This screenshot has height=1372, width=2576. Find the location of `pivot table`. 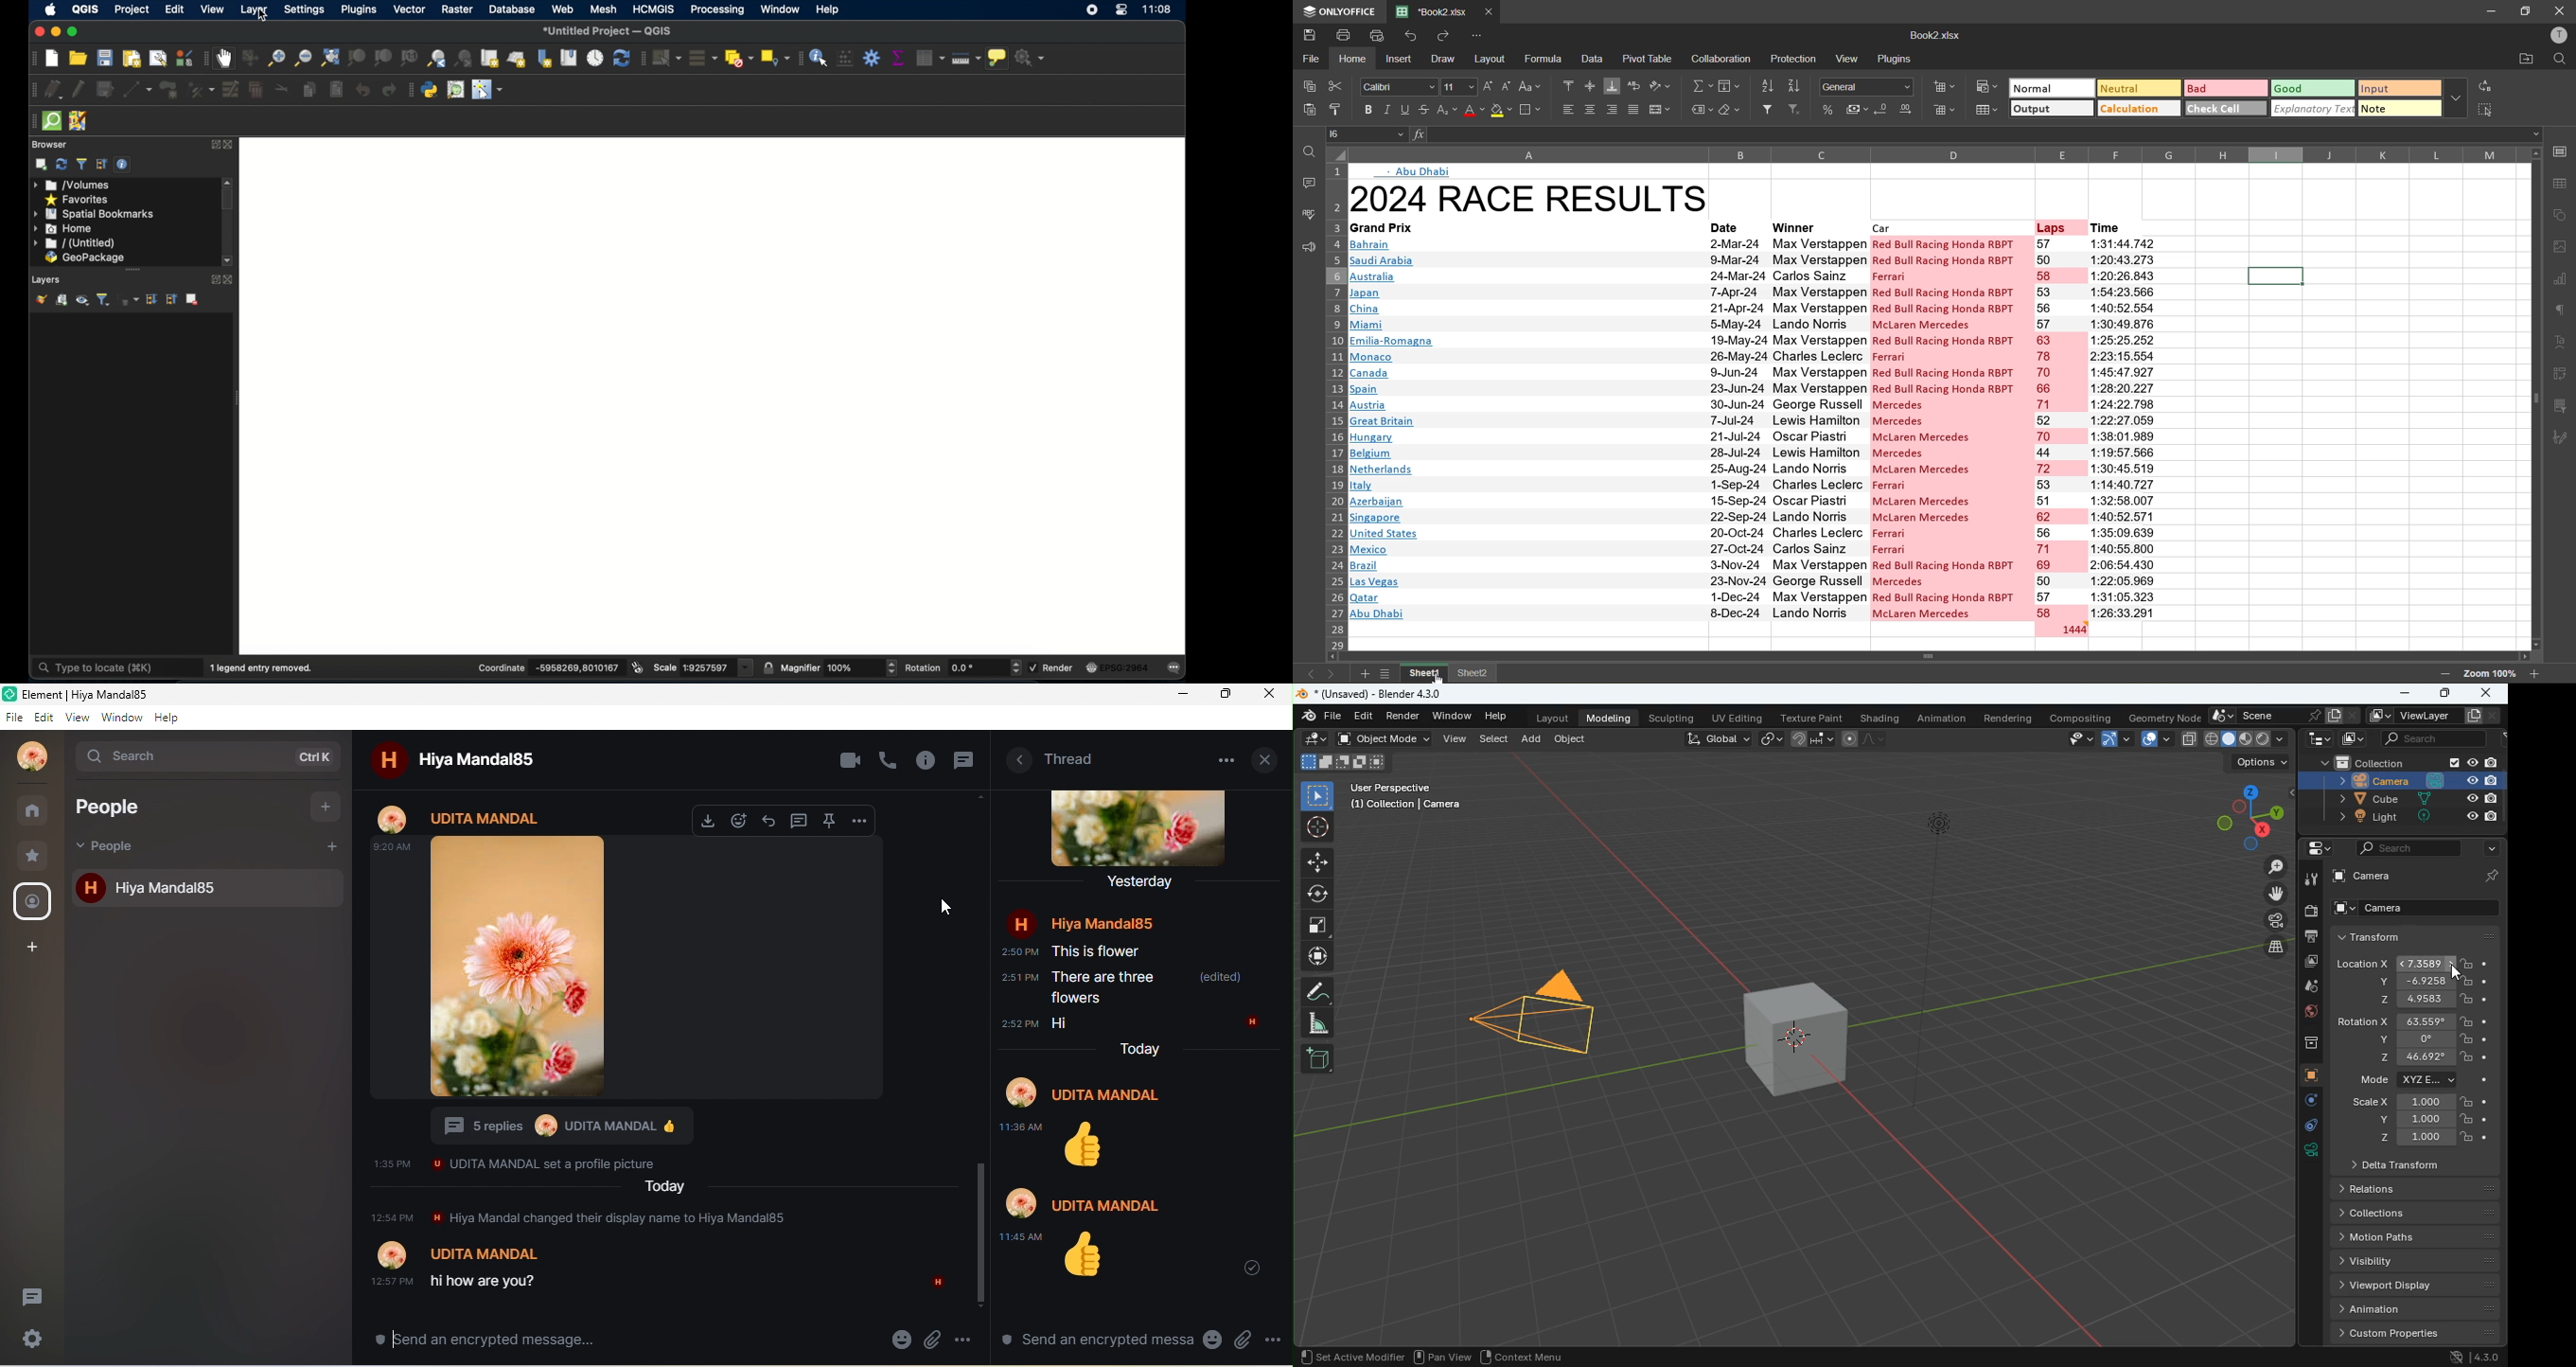

pivot table is located at coordinates (1648, 58).